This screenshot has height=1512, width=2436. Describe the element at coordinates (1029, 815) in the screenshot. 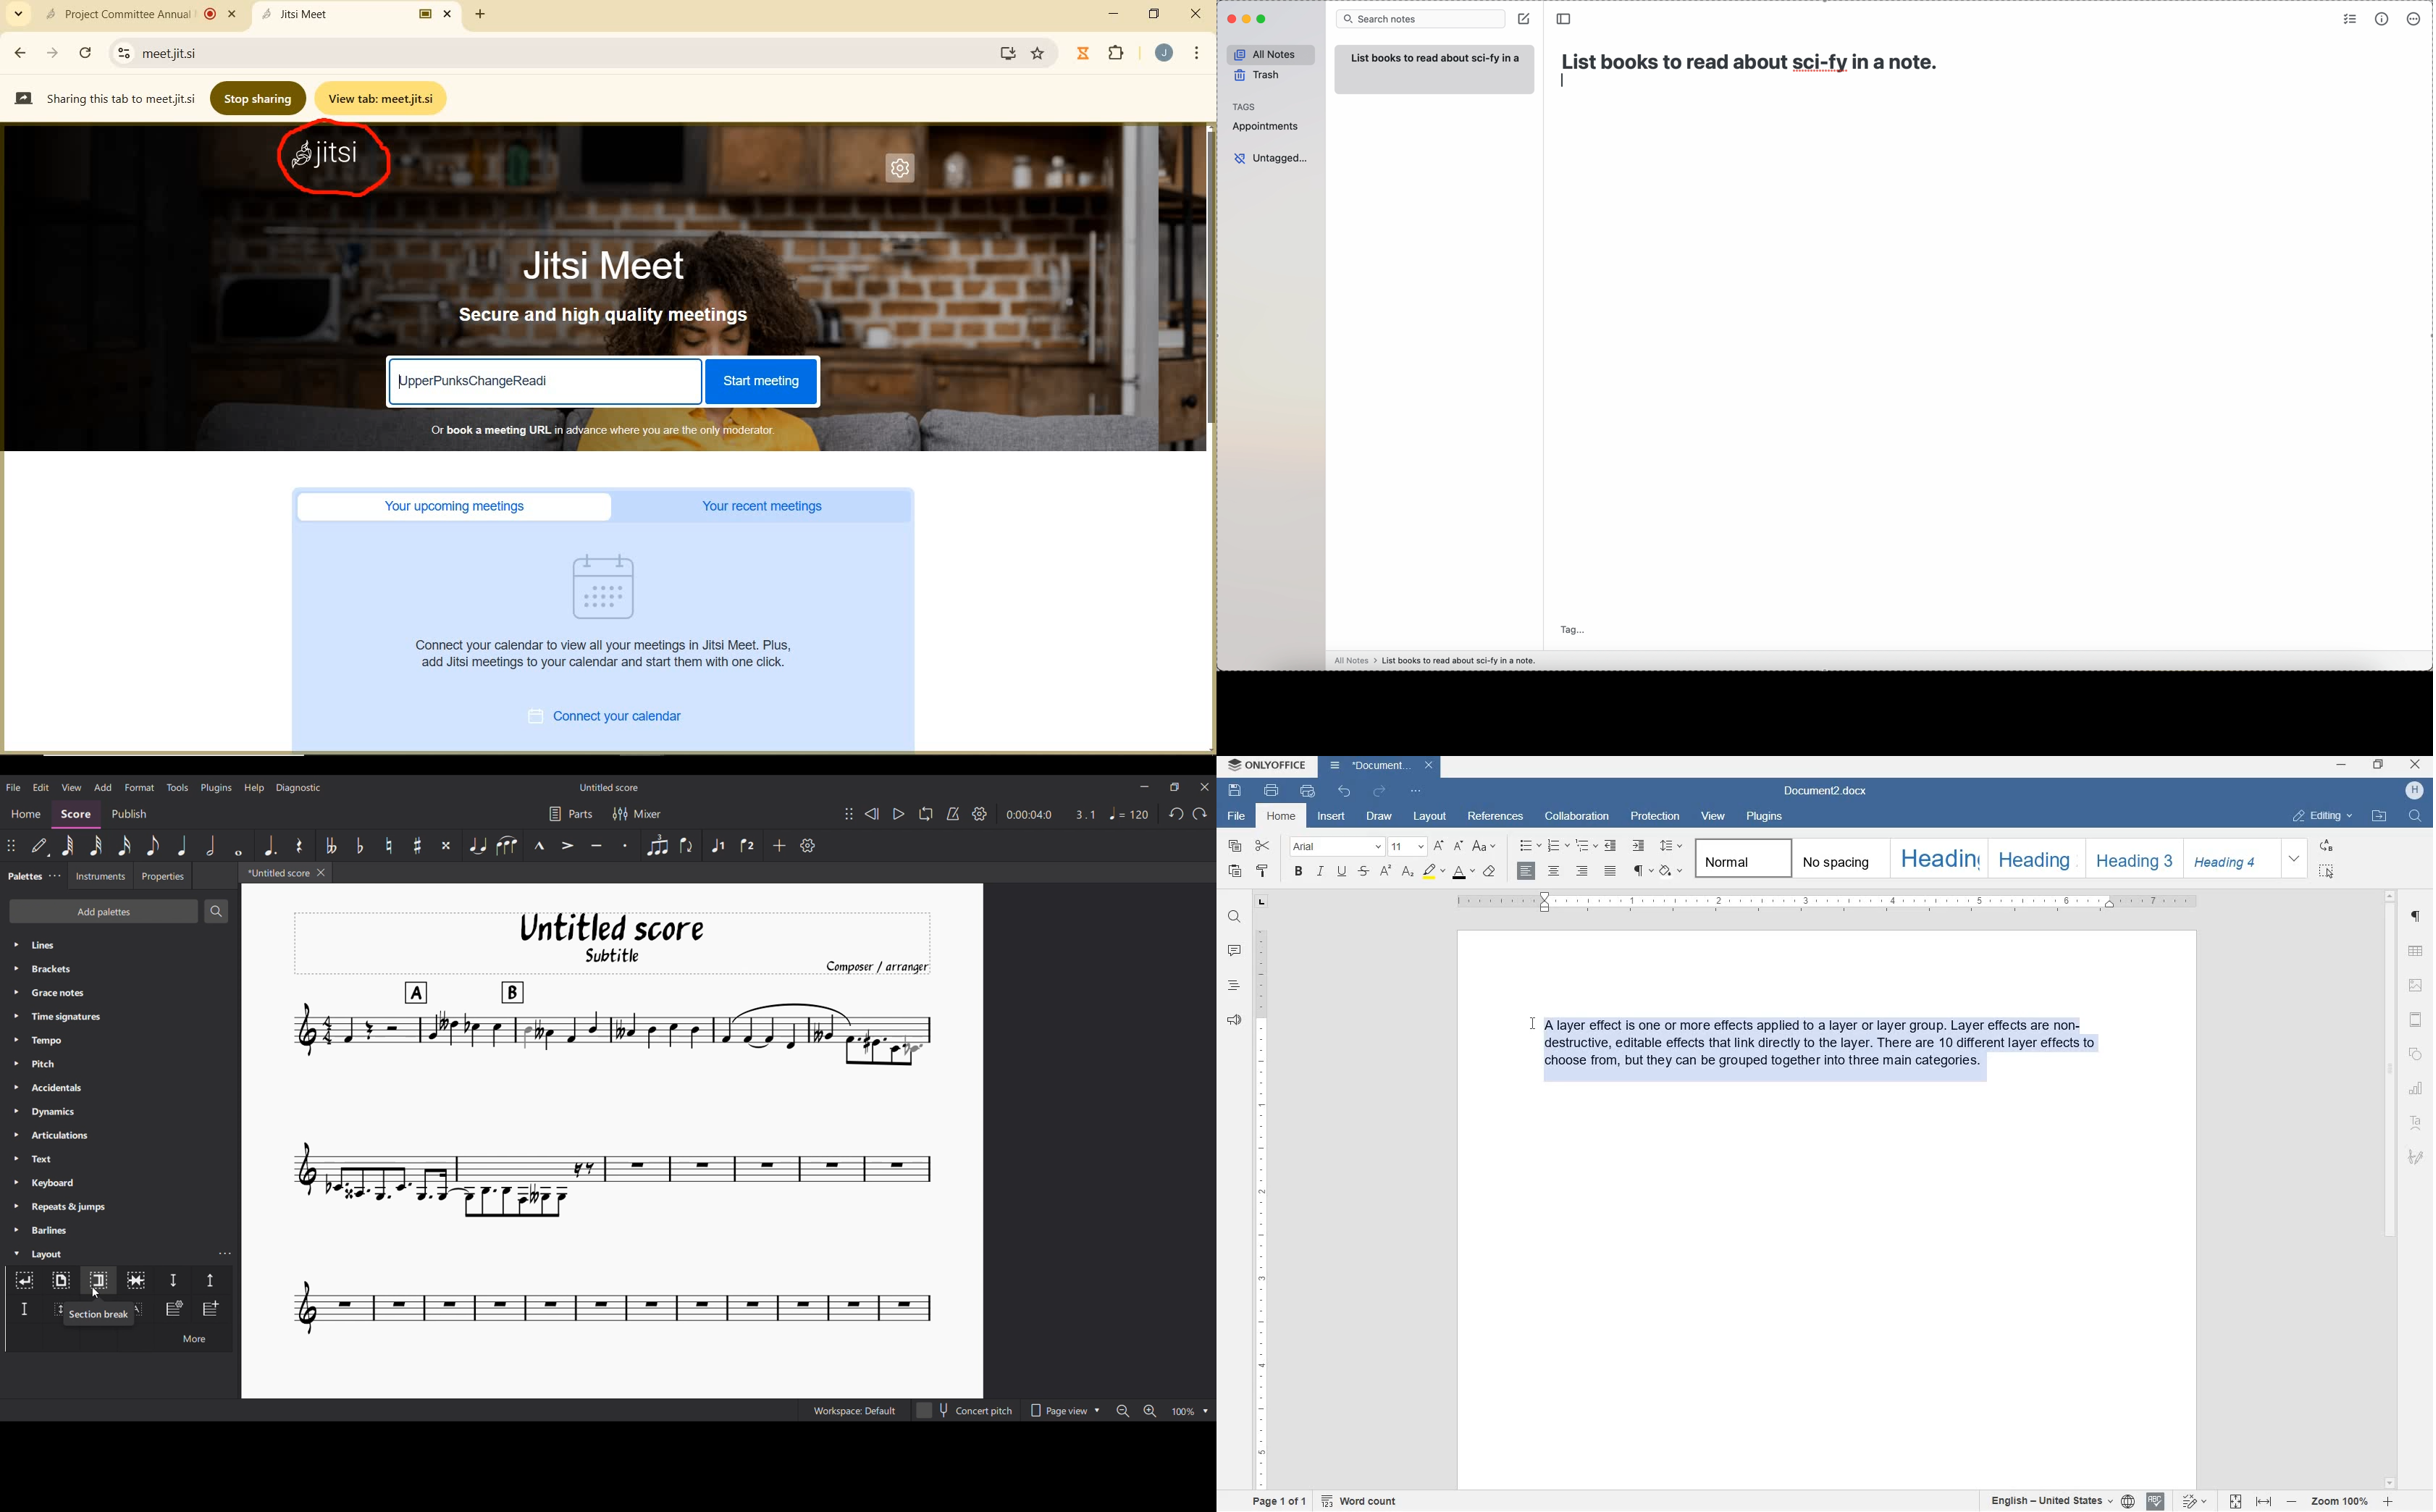

I see `0:00:04:0` at that location.